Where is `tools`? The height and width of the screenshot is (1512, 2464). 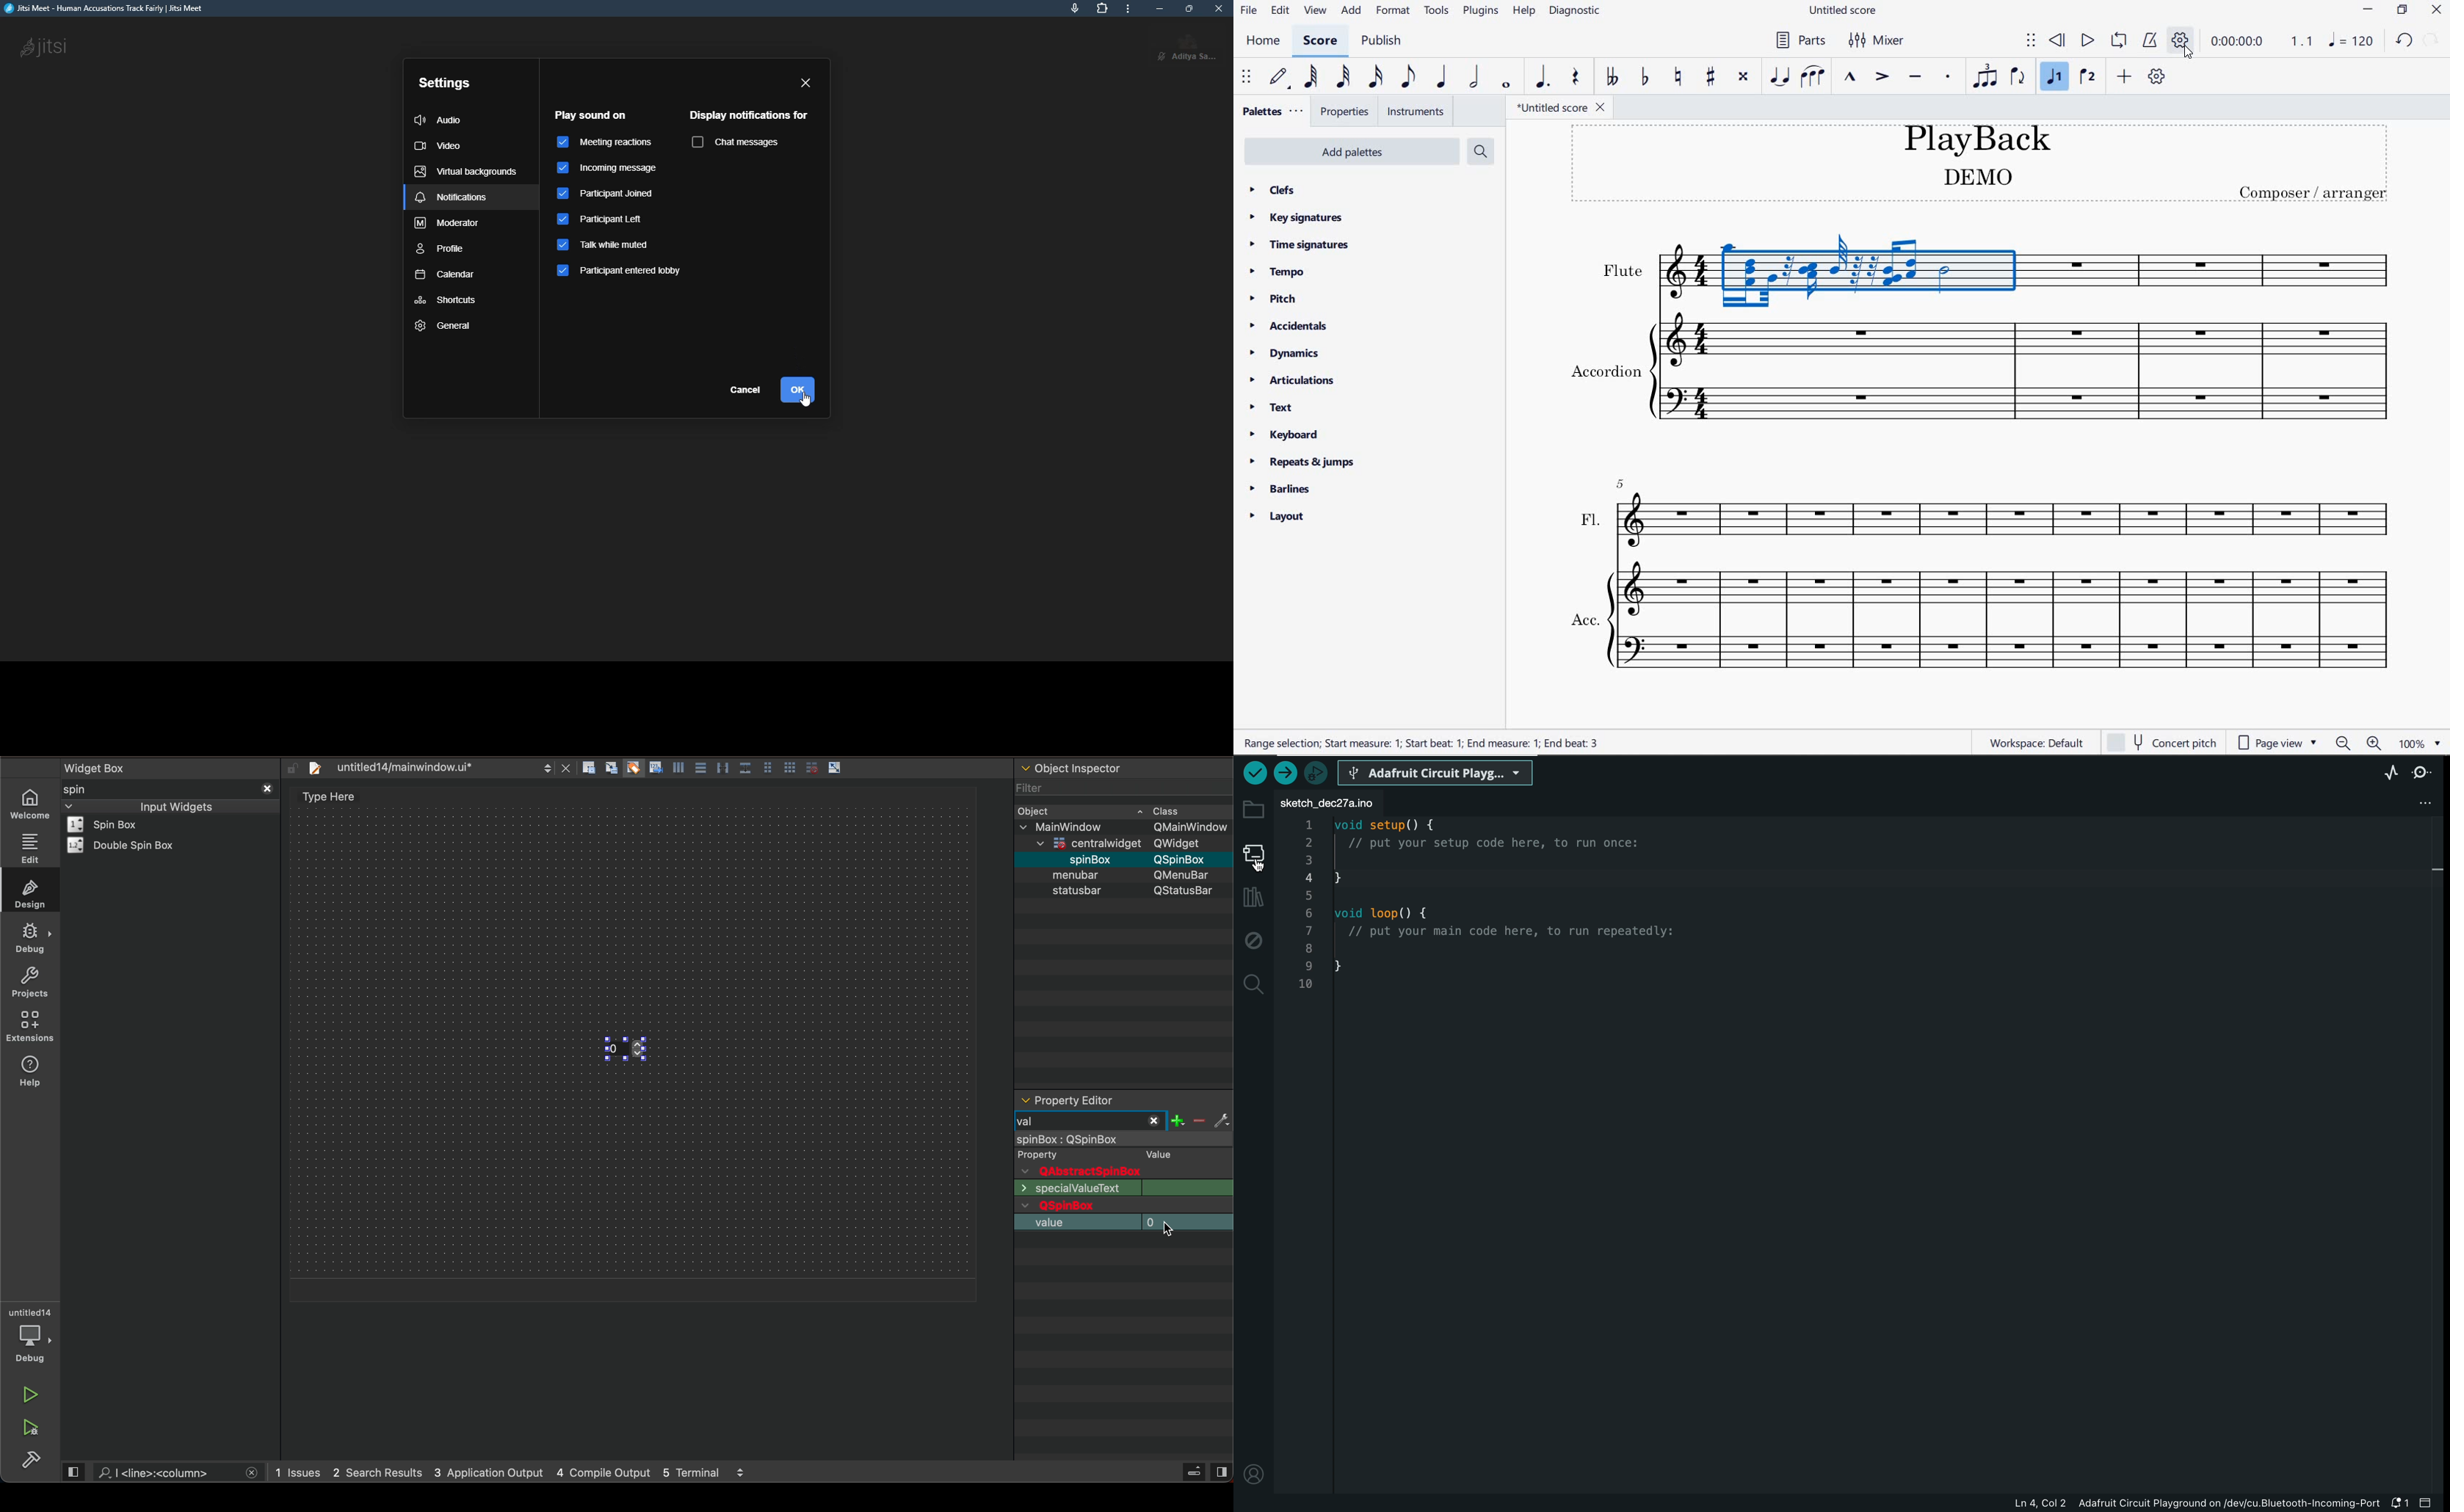
tools is located at coordinates (1436, 10).